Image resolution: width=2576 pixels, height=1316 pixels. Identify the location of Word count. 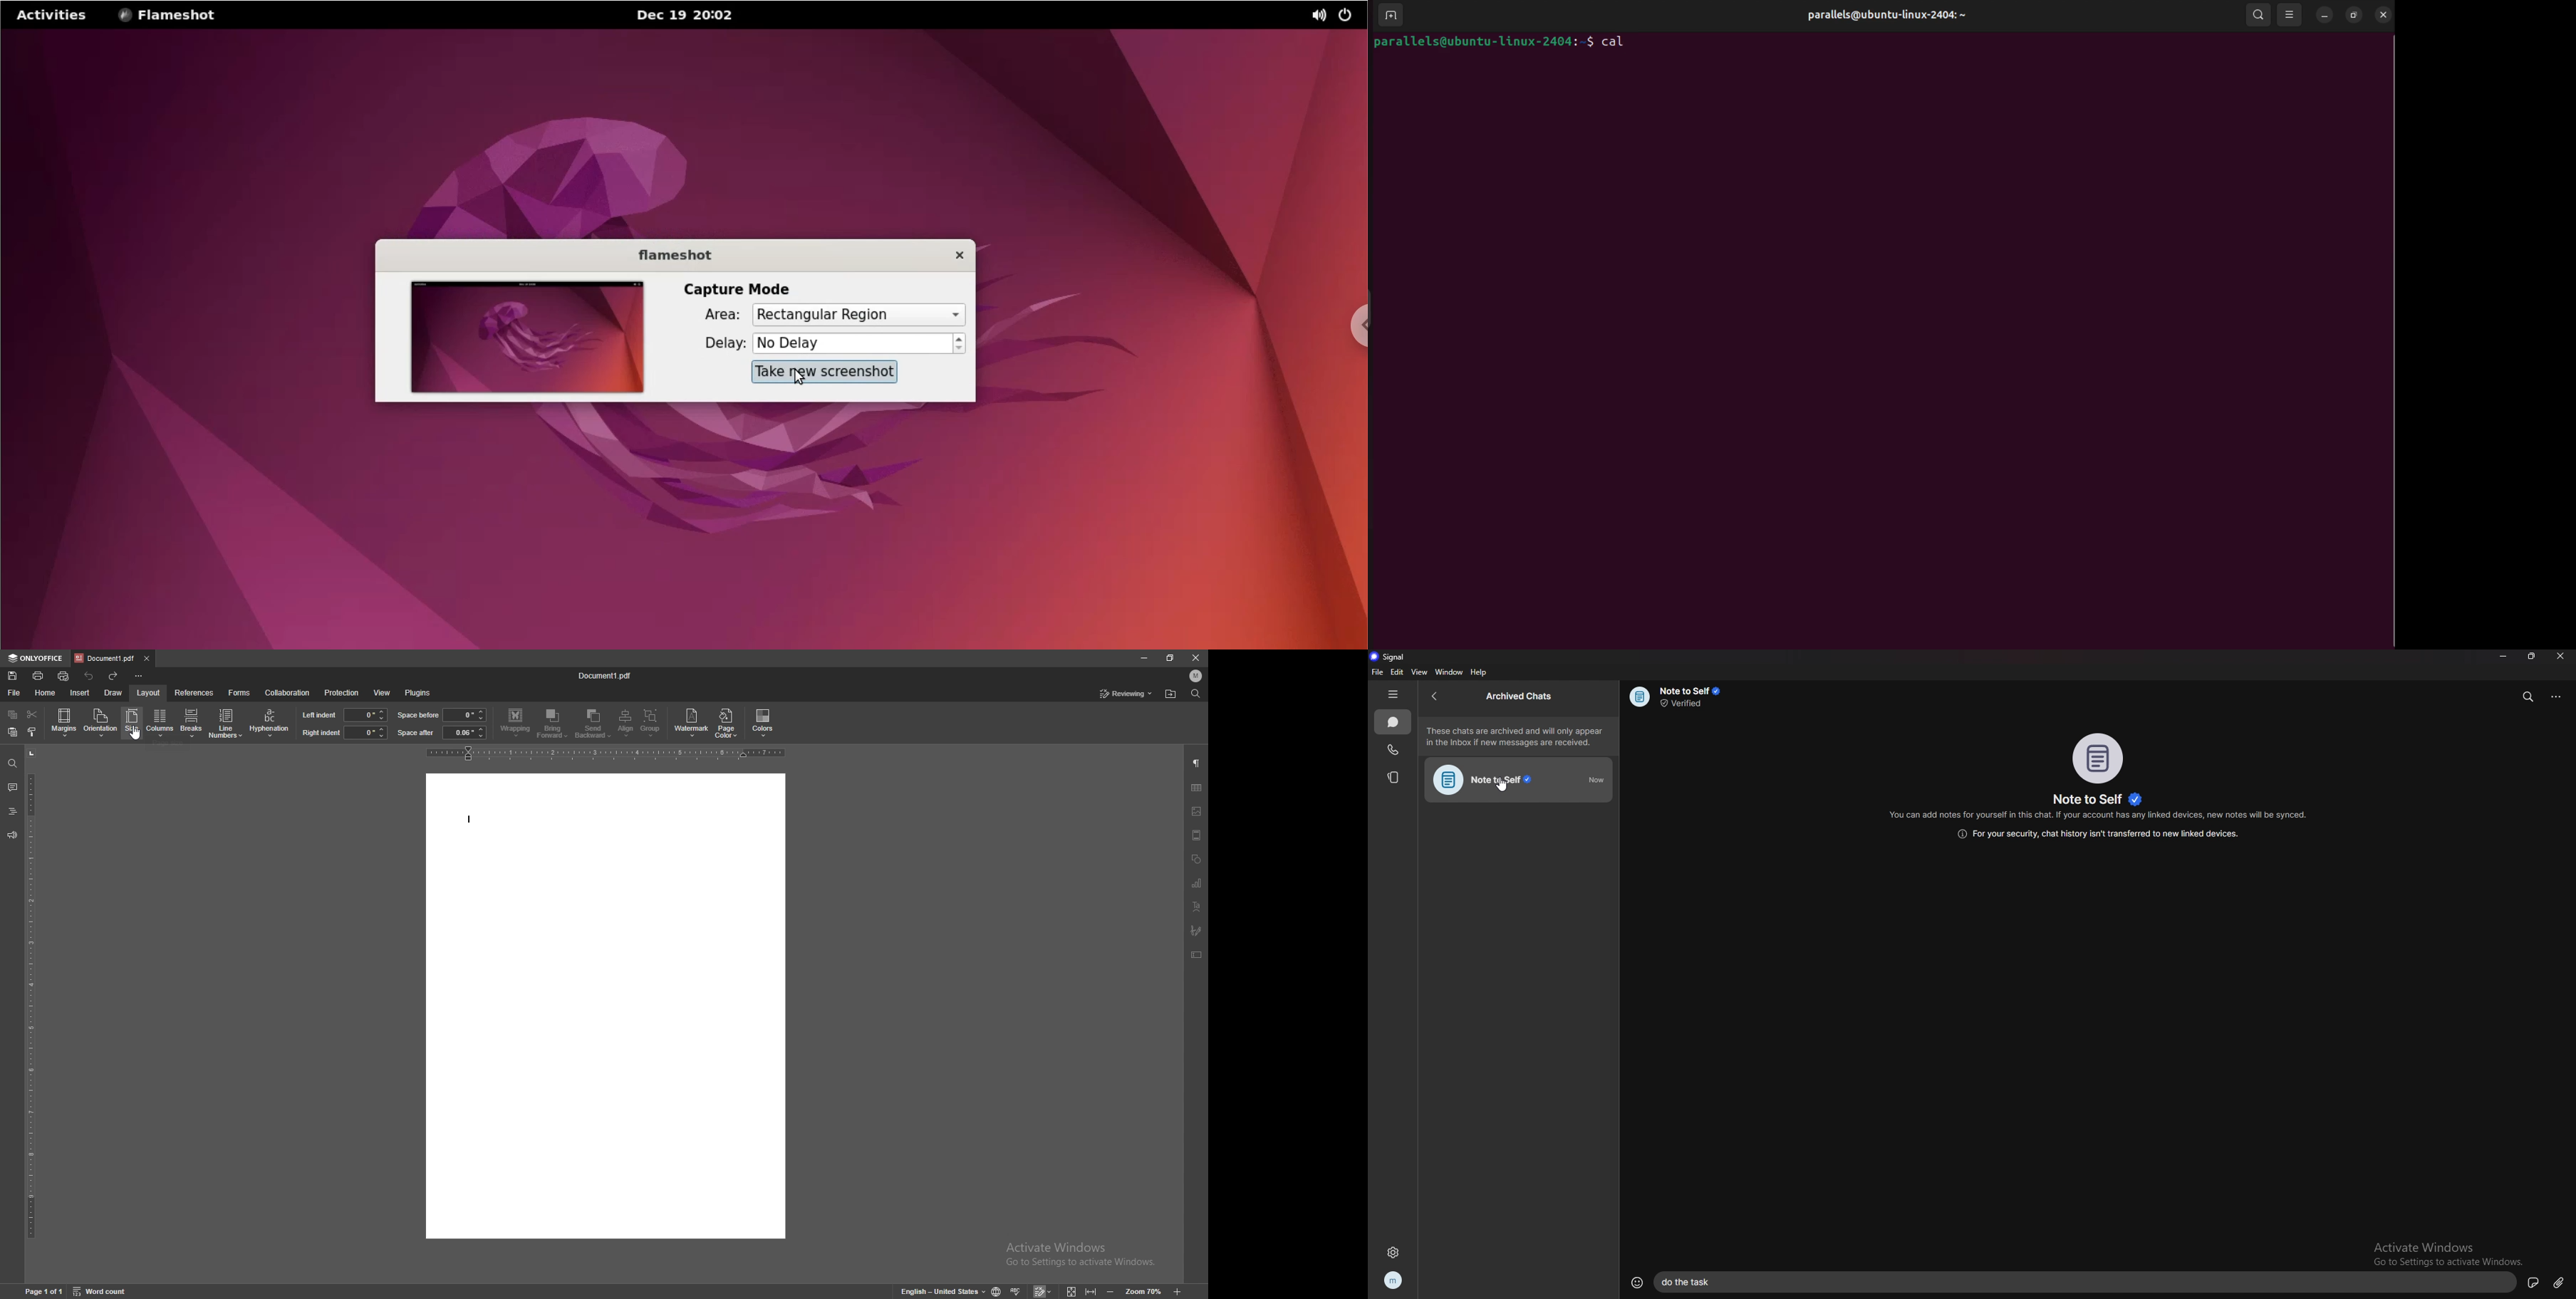
(108, 1291).